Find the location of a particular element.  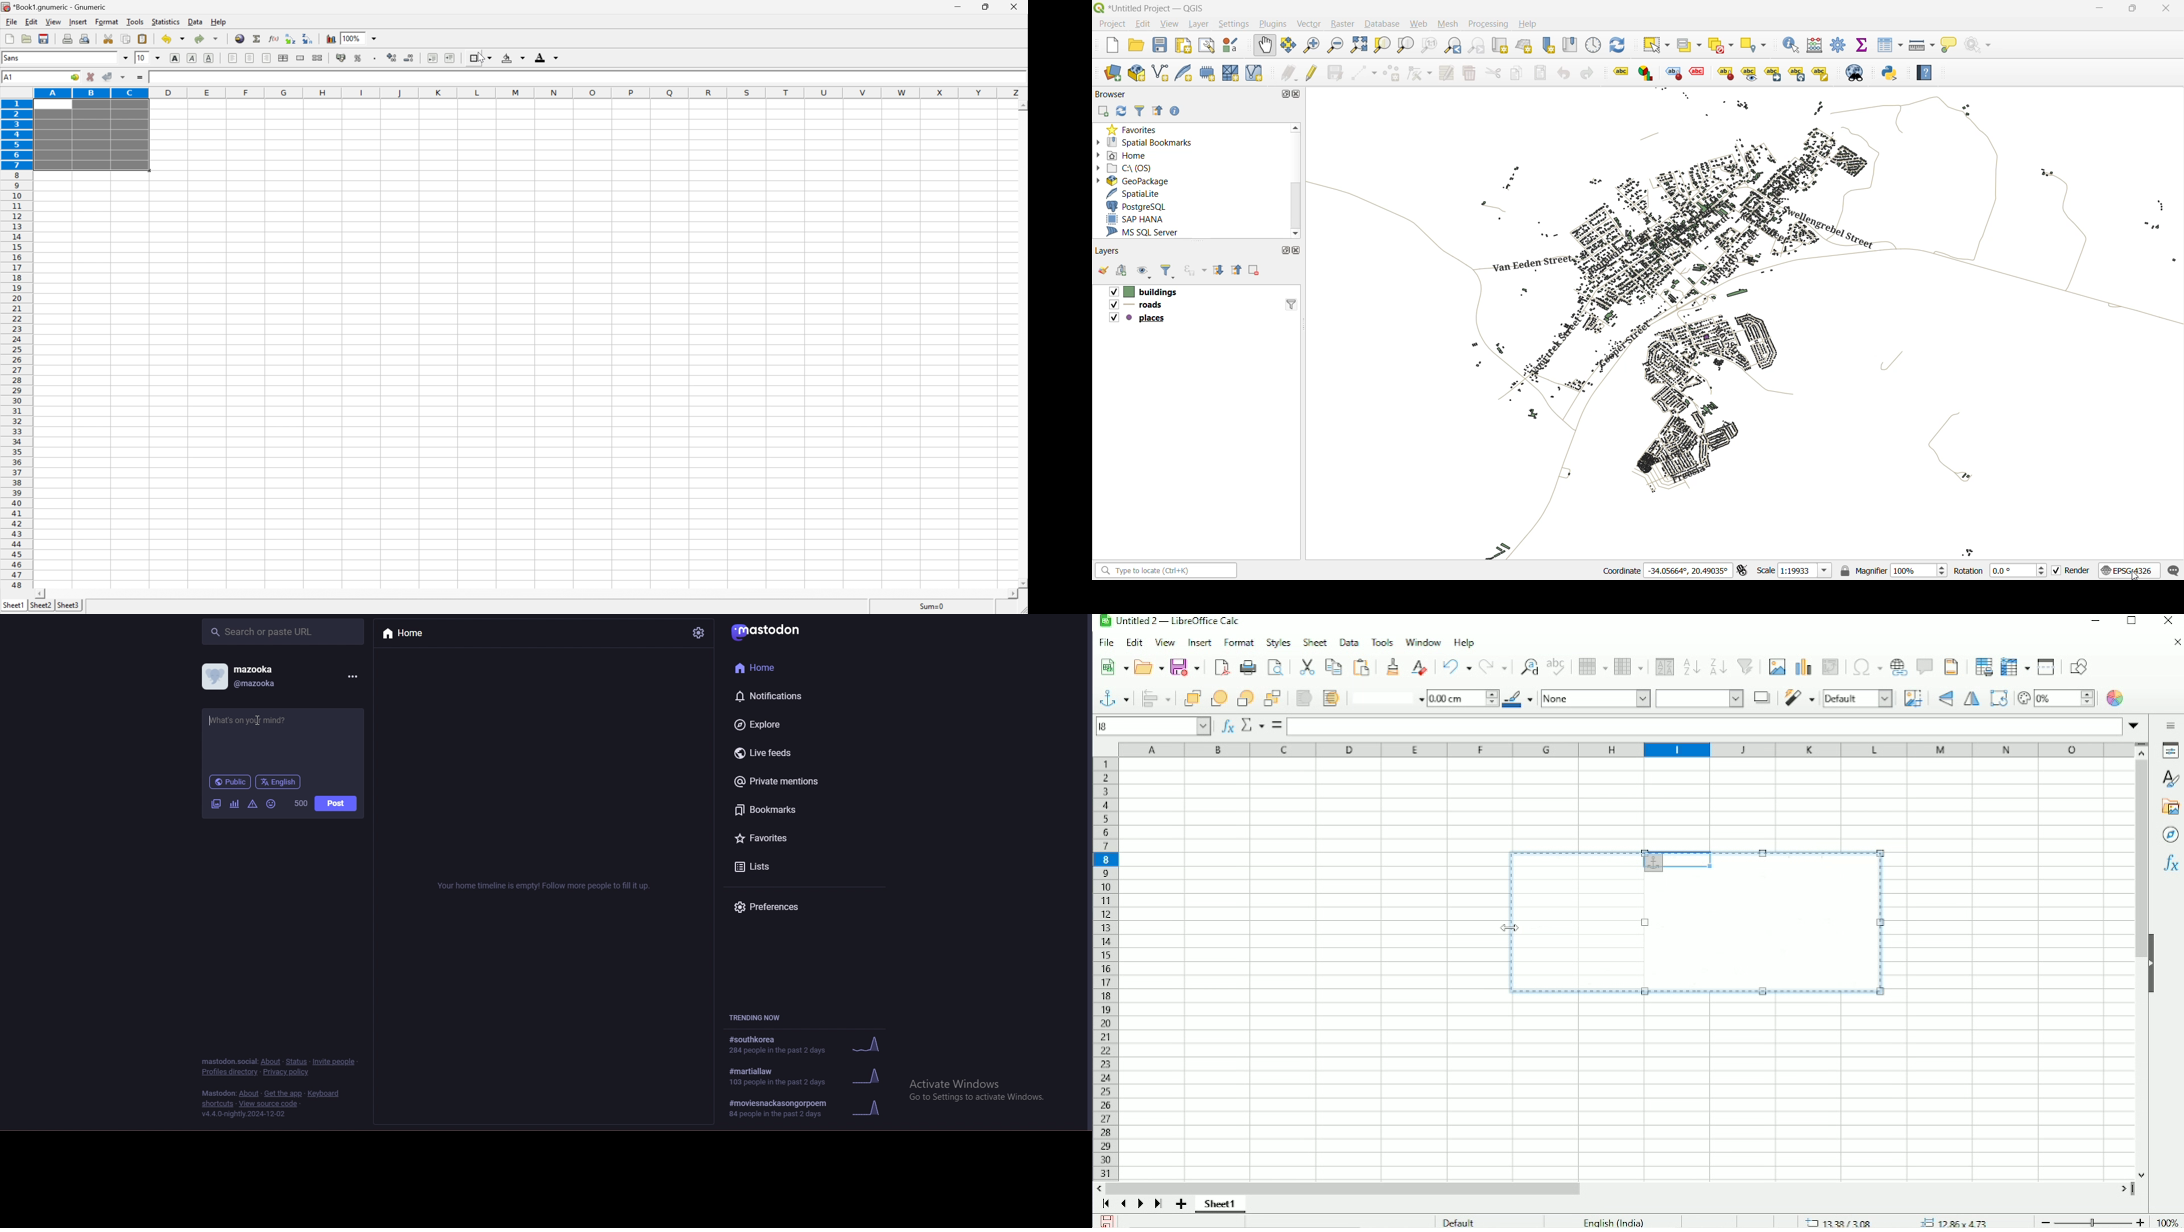

Send to back is located at coordinates (1273, 697).